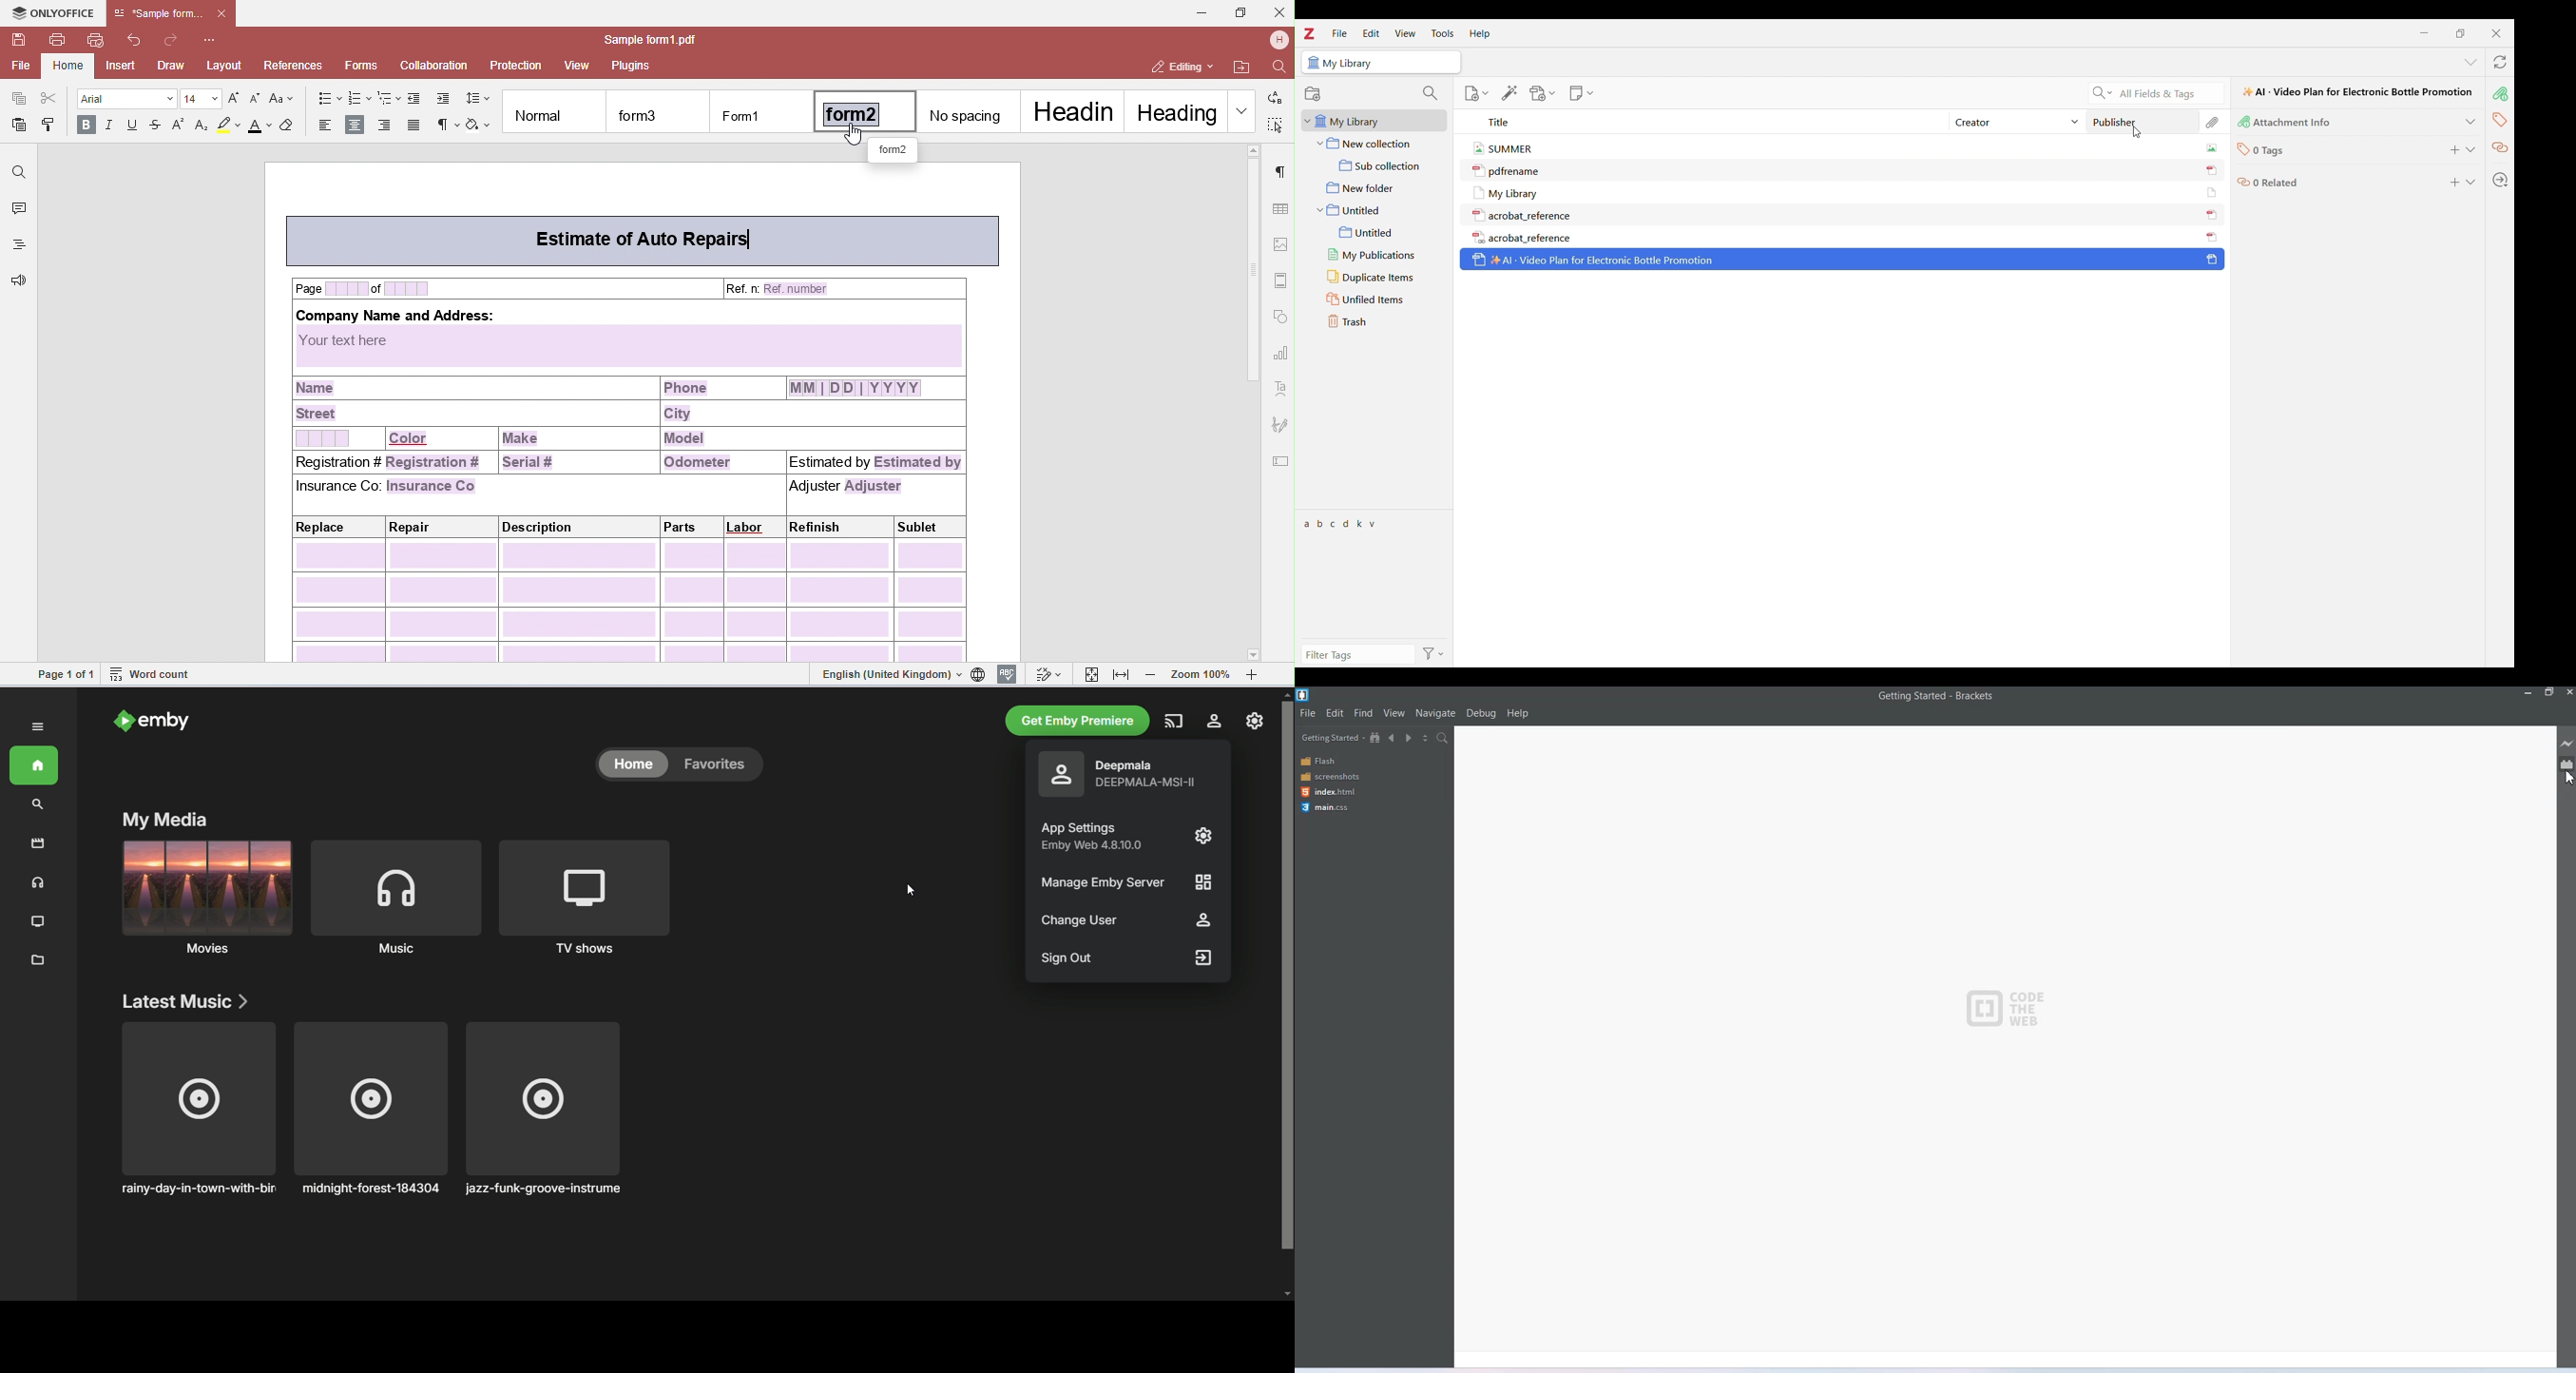 This screenshot has height=1400, width=2576. What do you see at coordinates (1409, 737) in the screenshot?
I see `Navigate forward` at bounding box center [1409, 737].